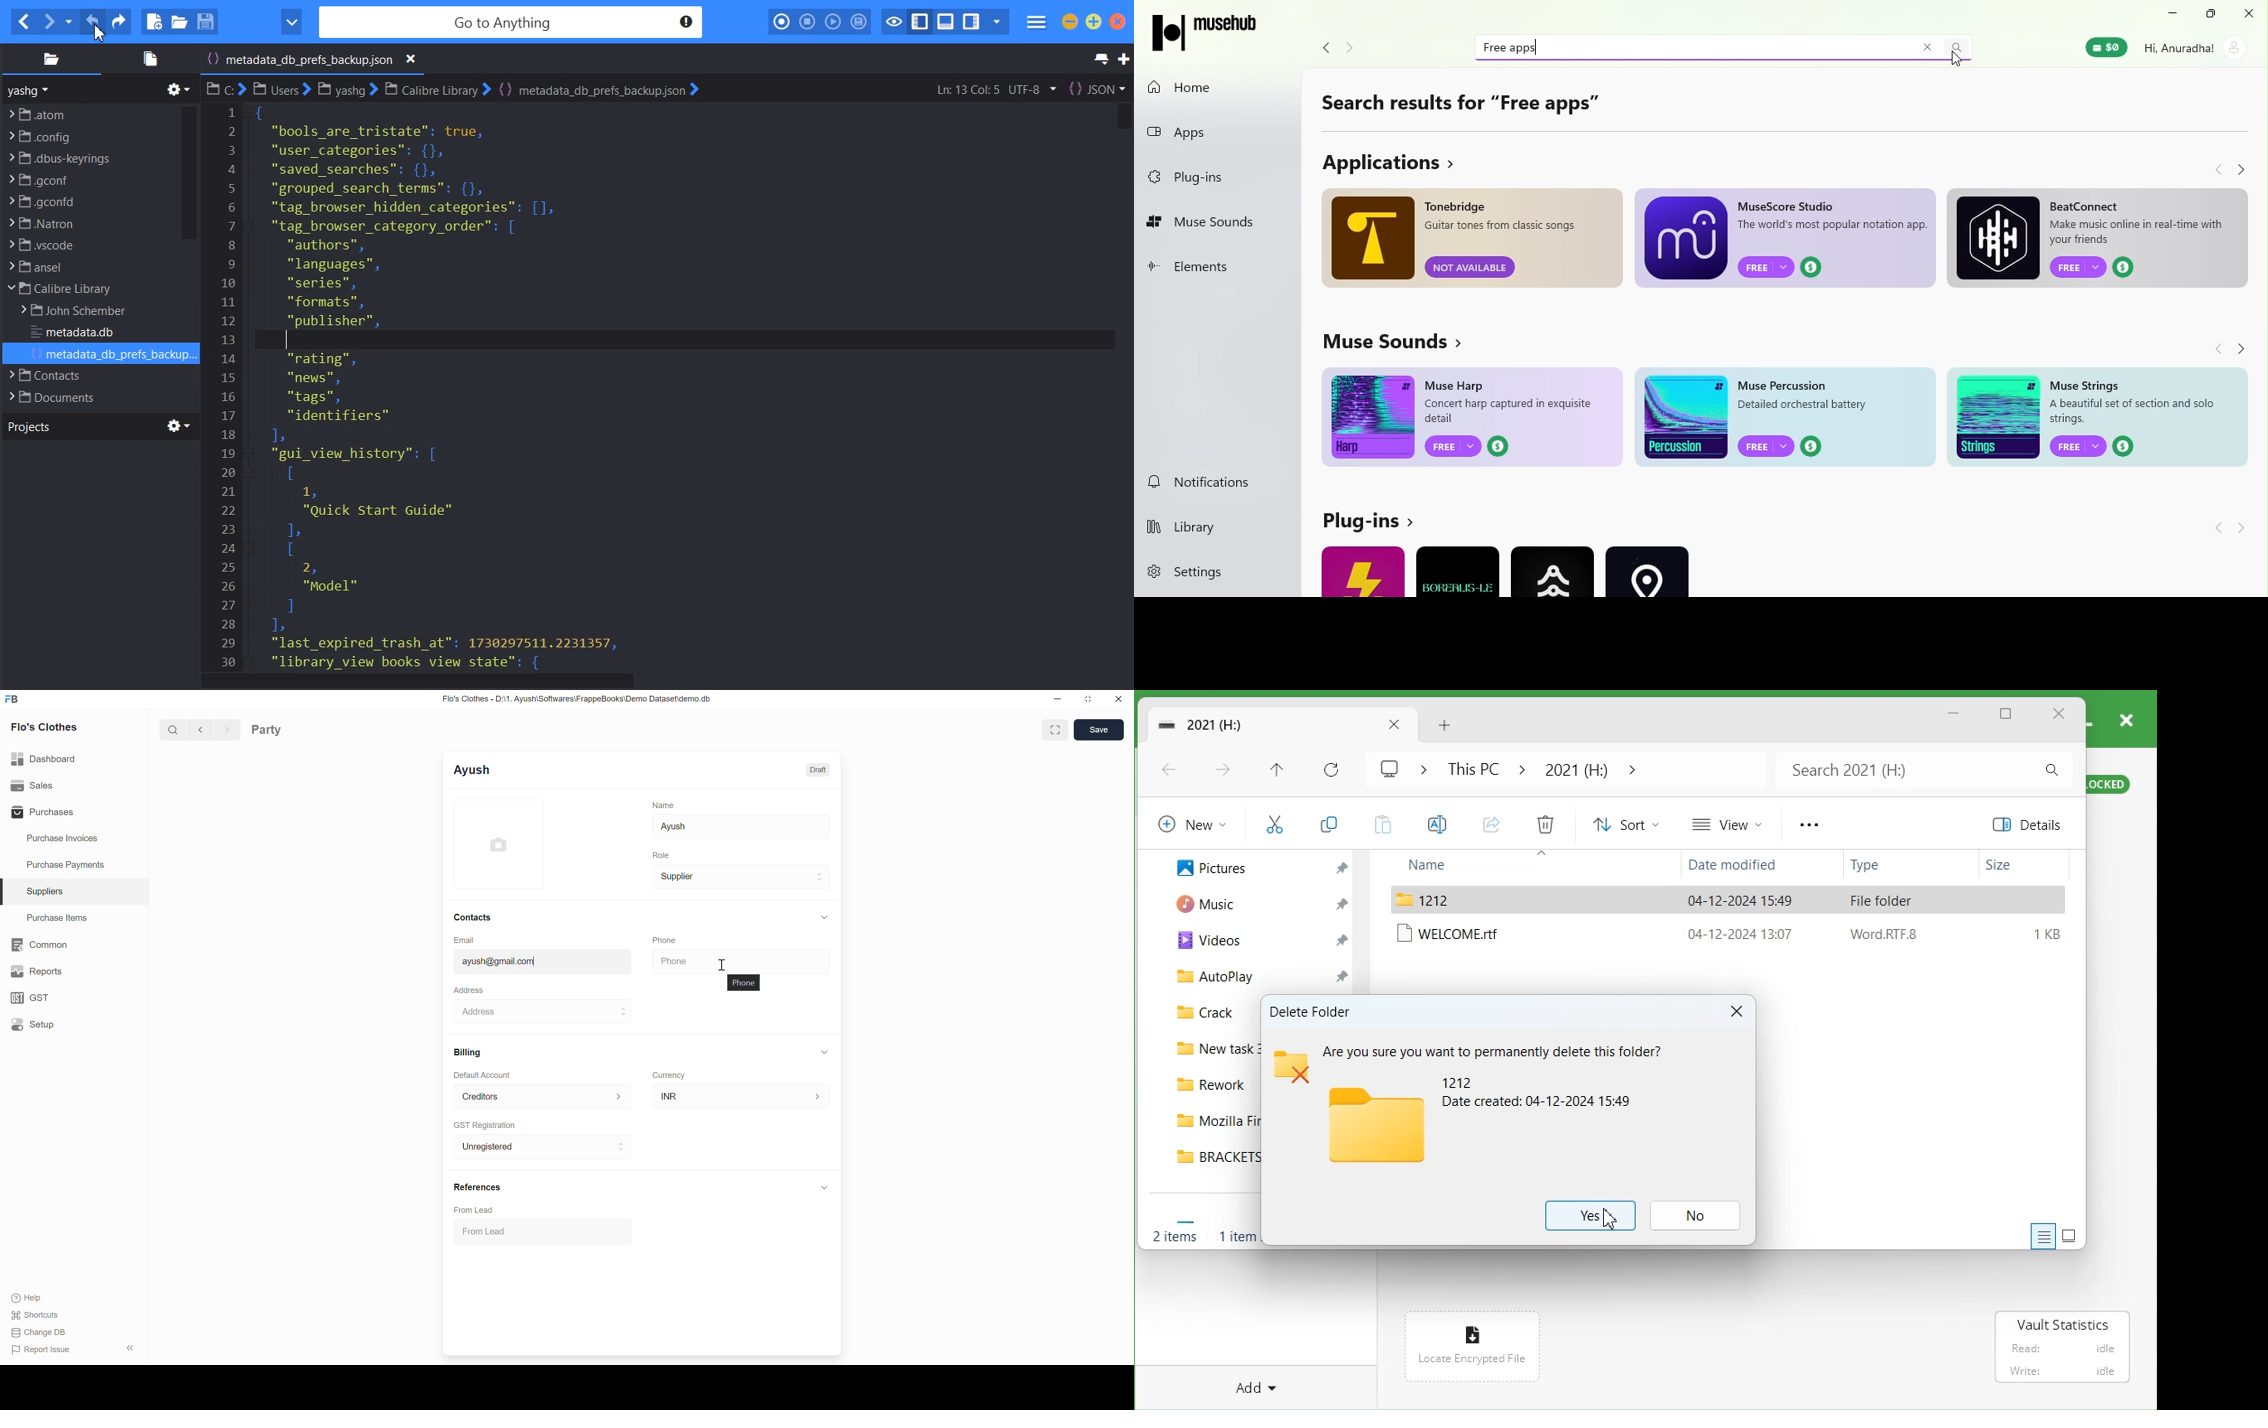 The width and height of the screenshot is (2268, 1428). I want to click on JSON, so click(1097, 88).